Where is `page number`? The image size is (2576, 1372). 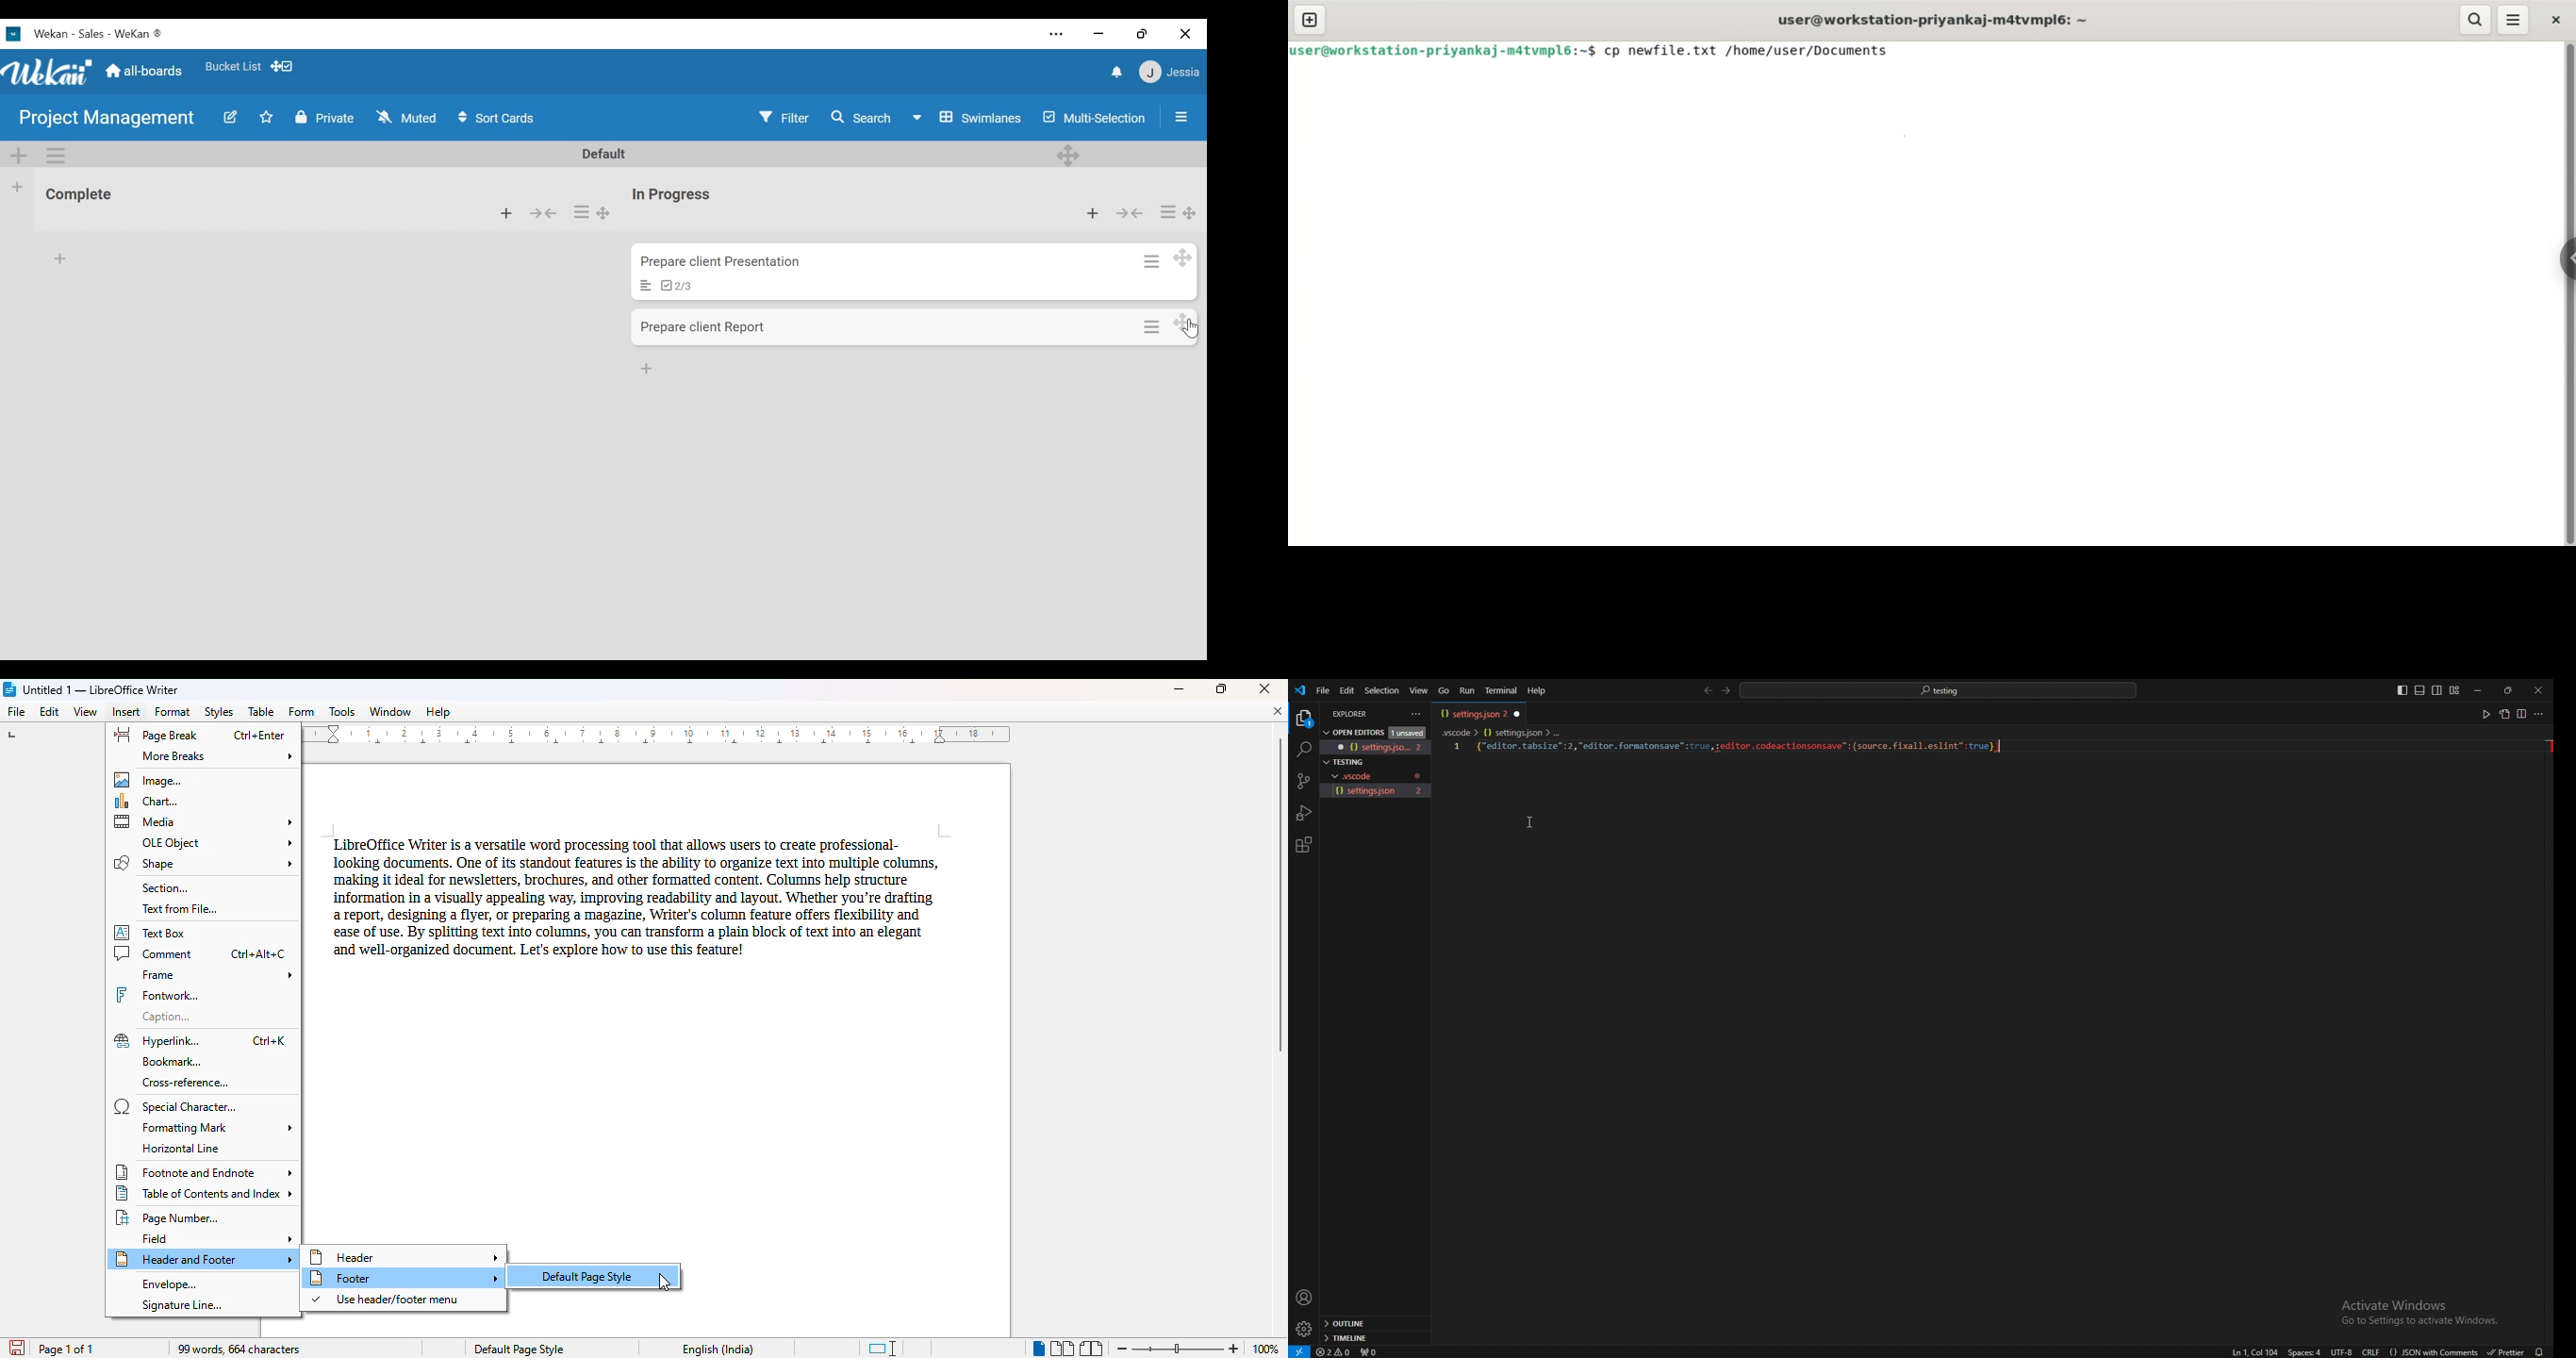
page number is located at coordinates (172, 1217).